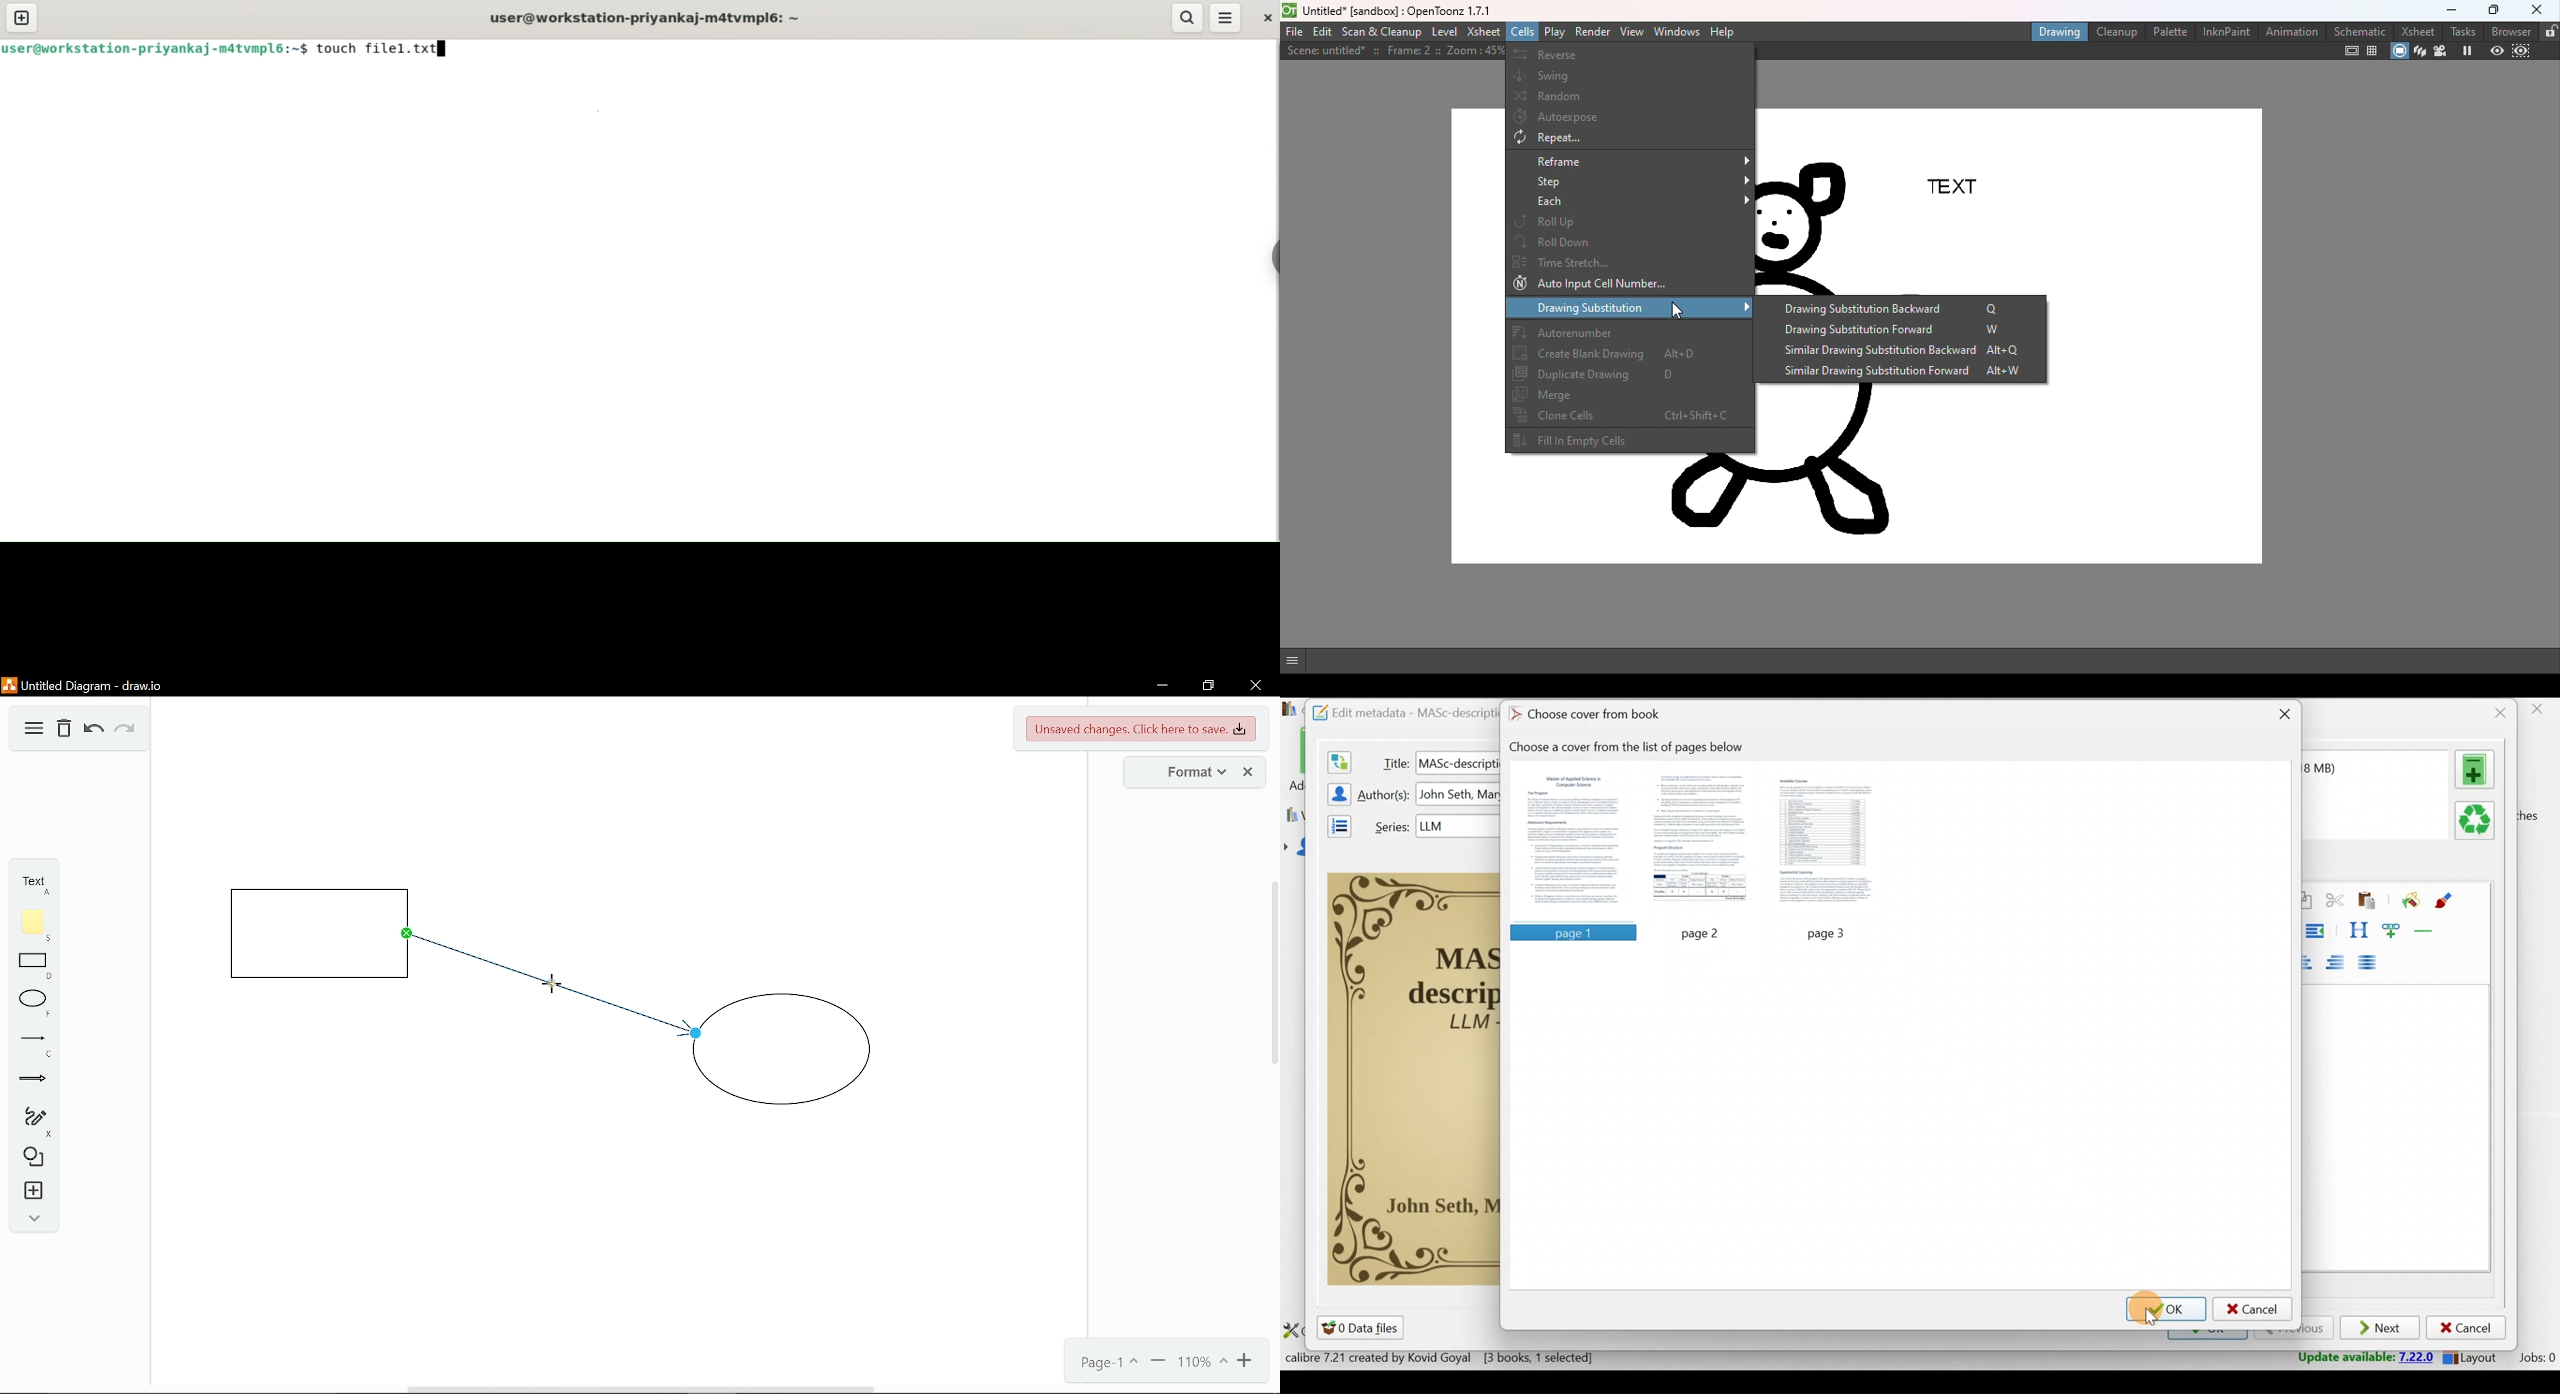 The height and width of the screenshot is (1400, 2576). What do you see at coordinates (2535, 1359) in the screenshot?
I see `Jobs` at bounding box center [2535, 1359].